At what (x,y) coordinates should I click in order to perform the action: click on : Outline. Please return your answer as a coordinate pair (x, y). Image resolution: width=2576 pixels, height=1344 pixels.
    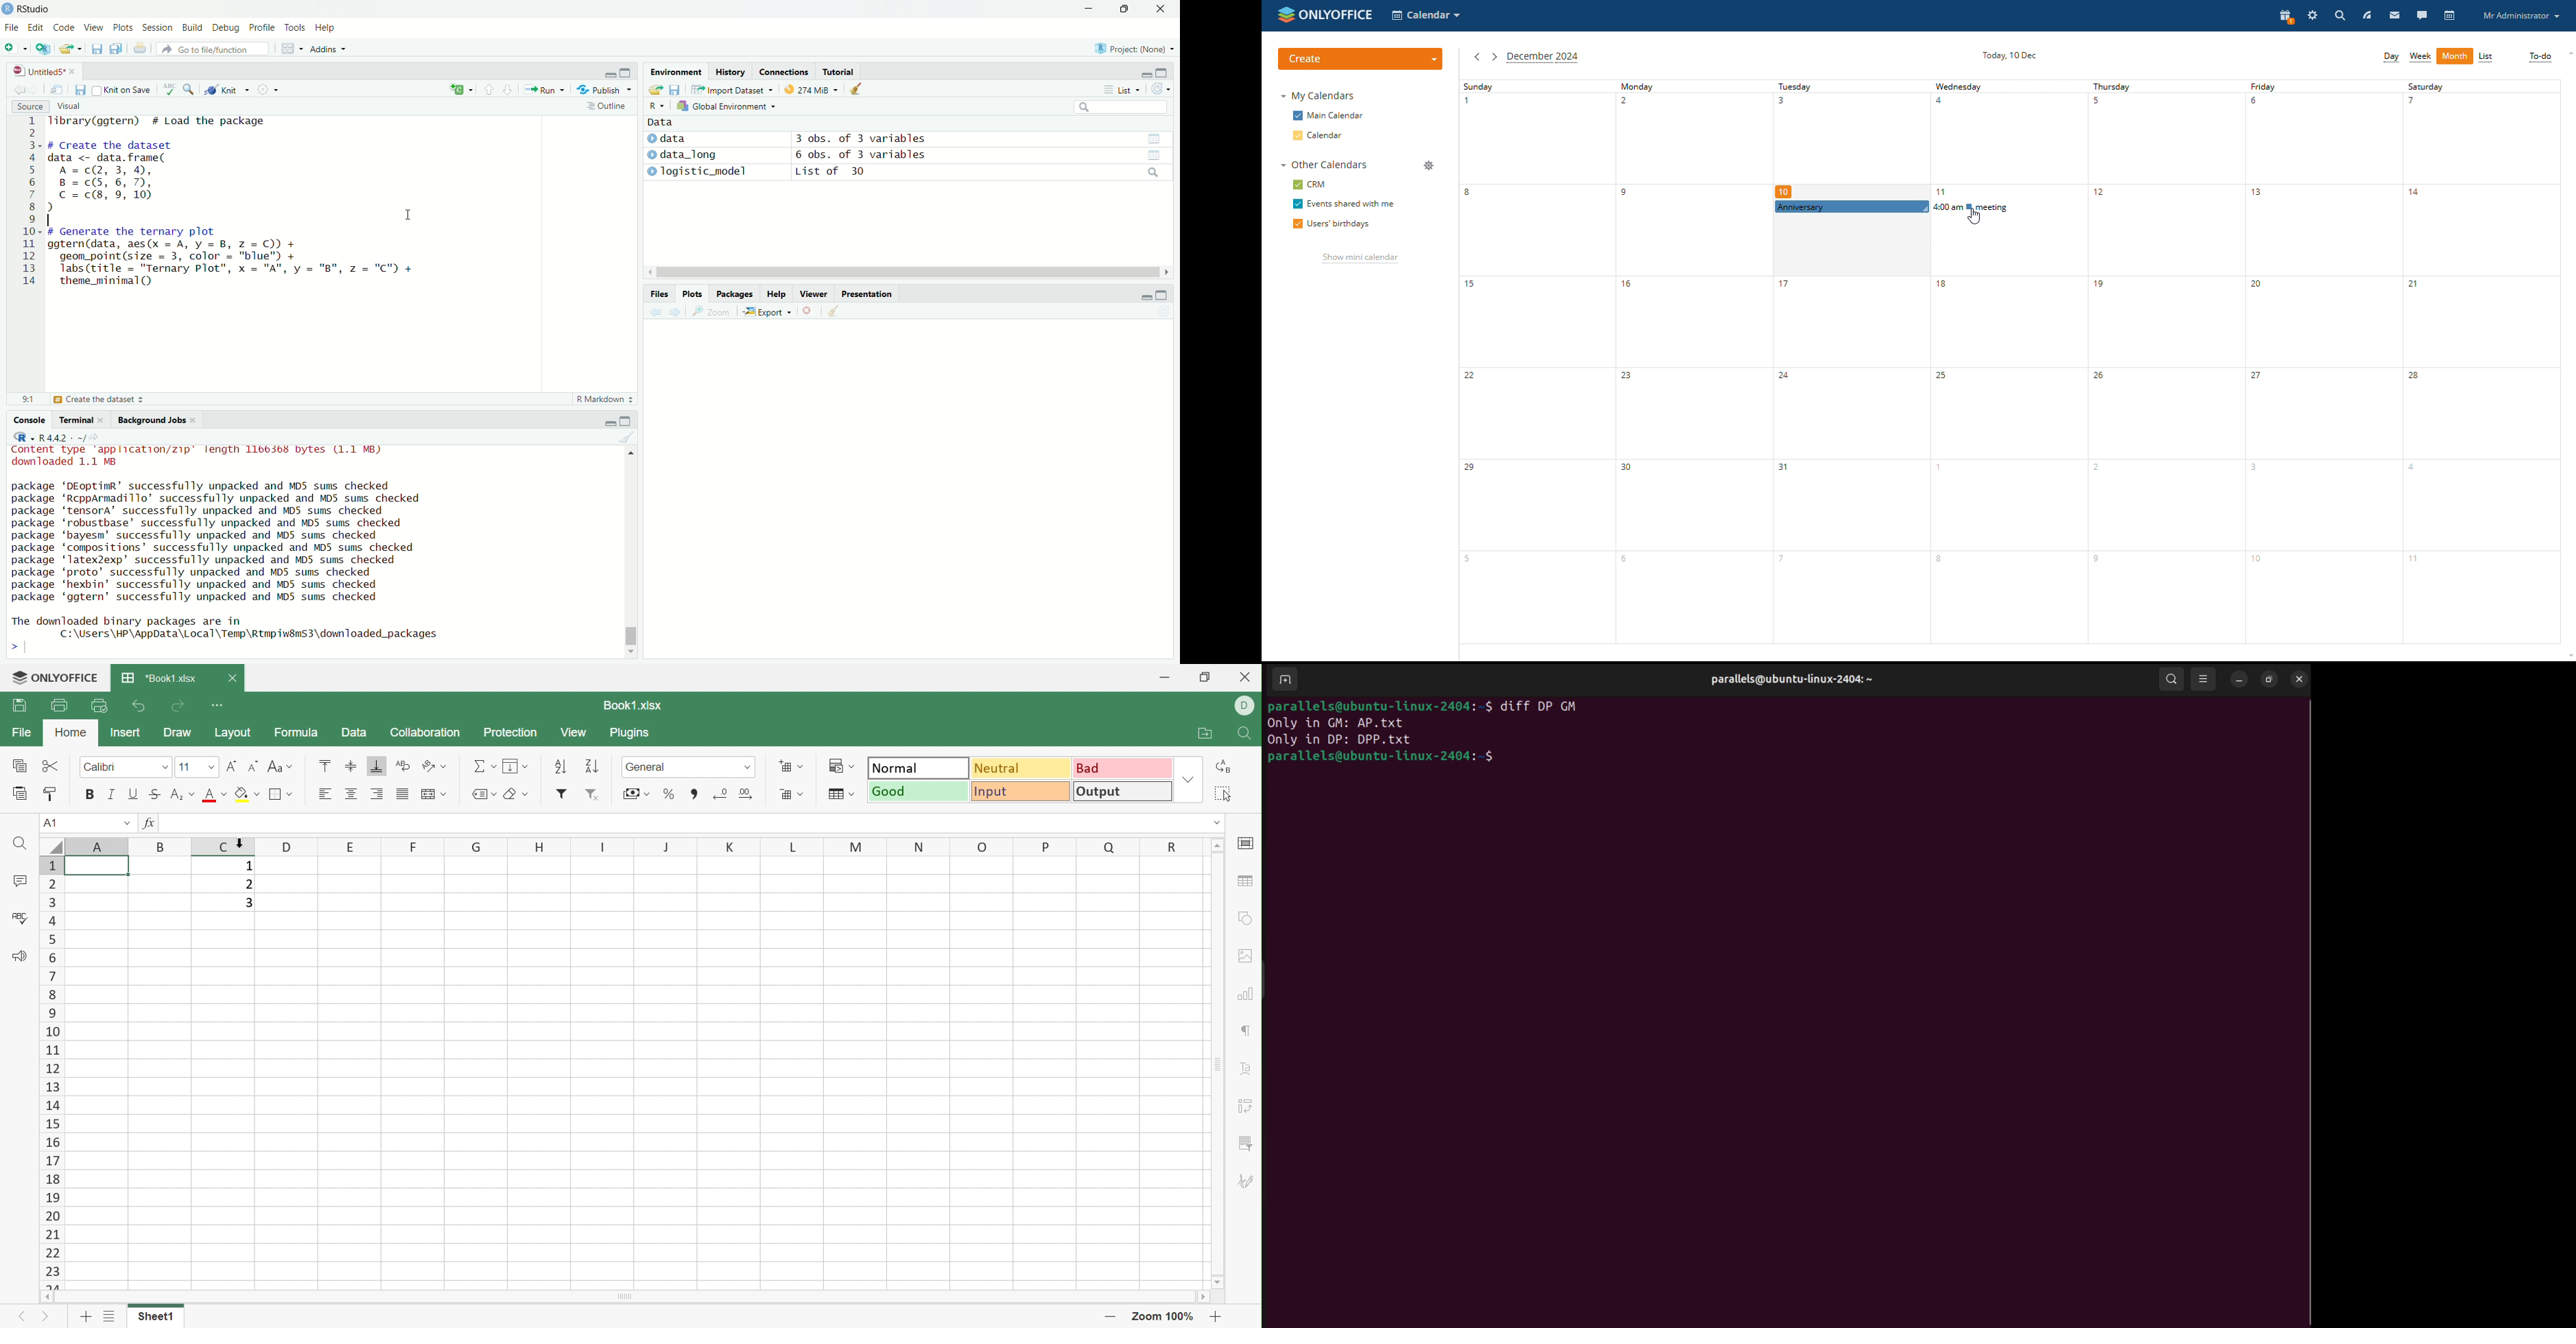
    Looking at the image, I should click on (605, 107).